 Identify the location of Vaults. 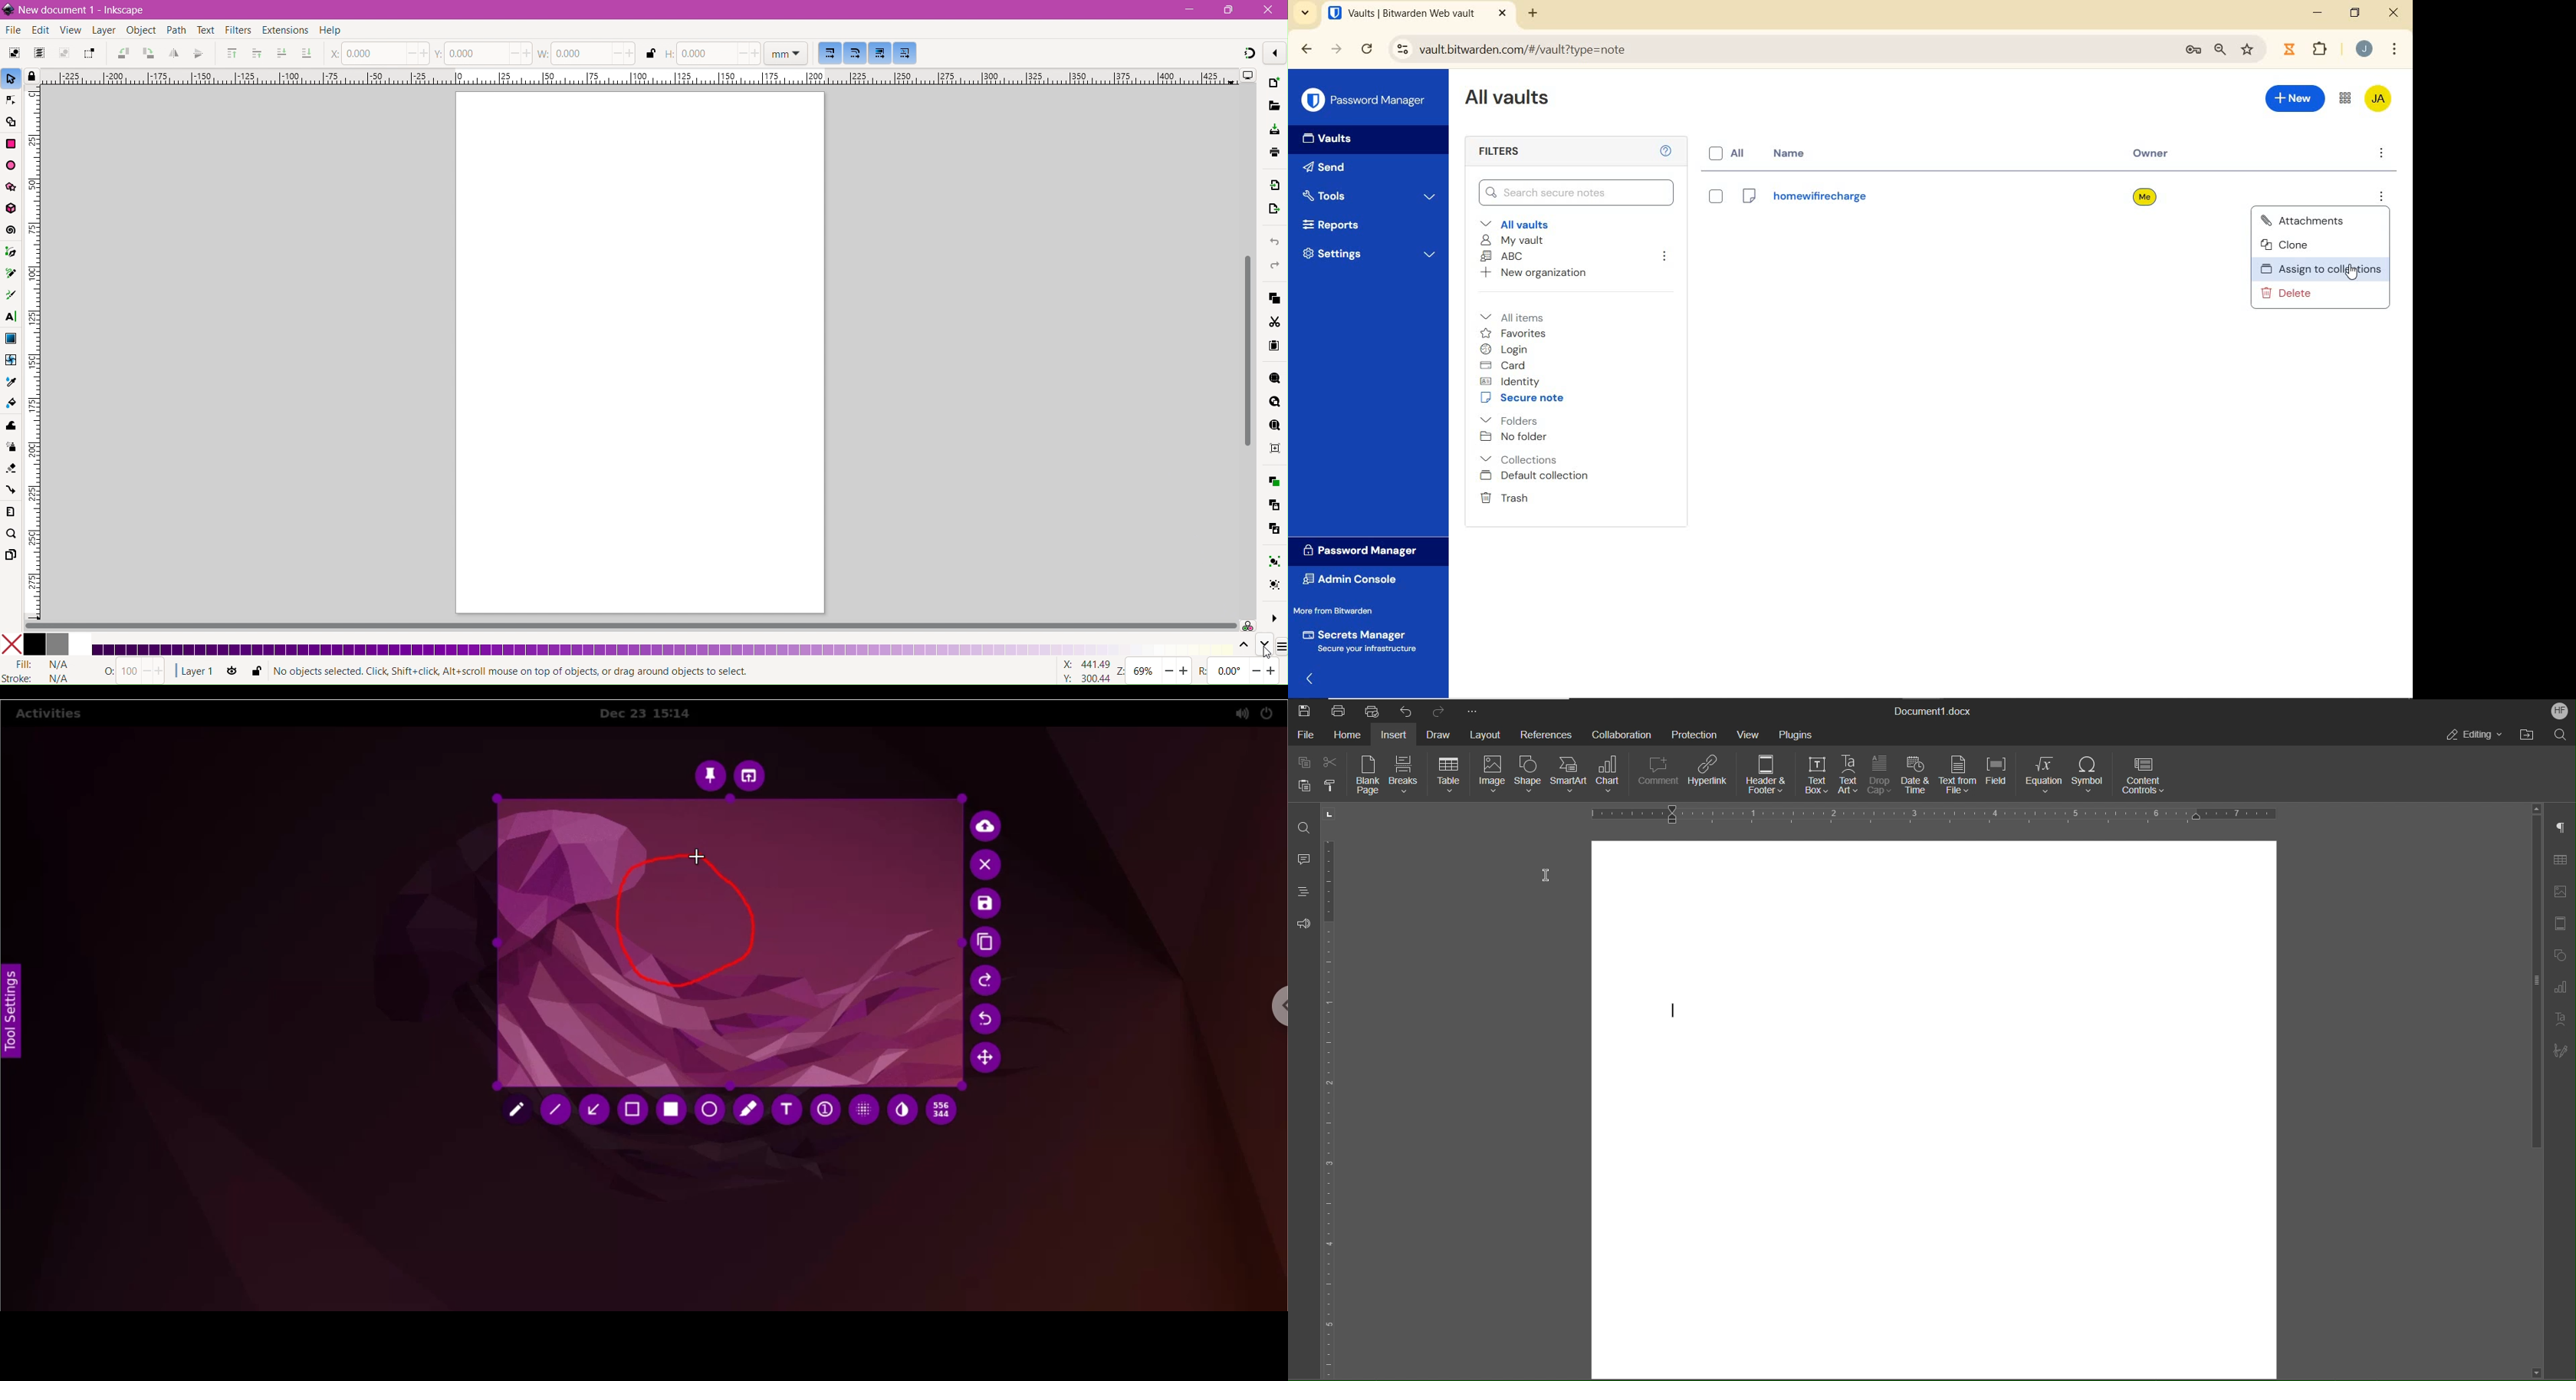
(1323, 139).